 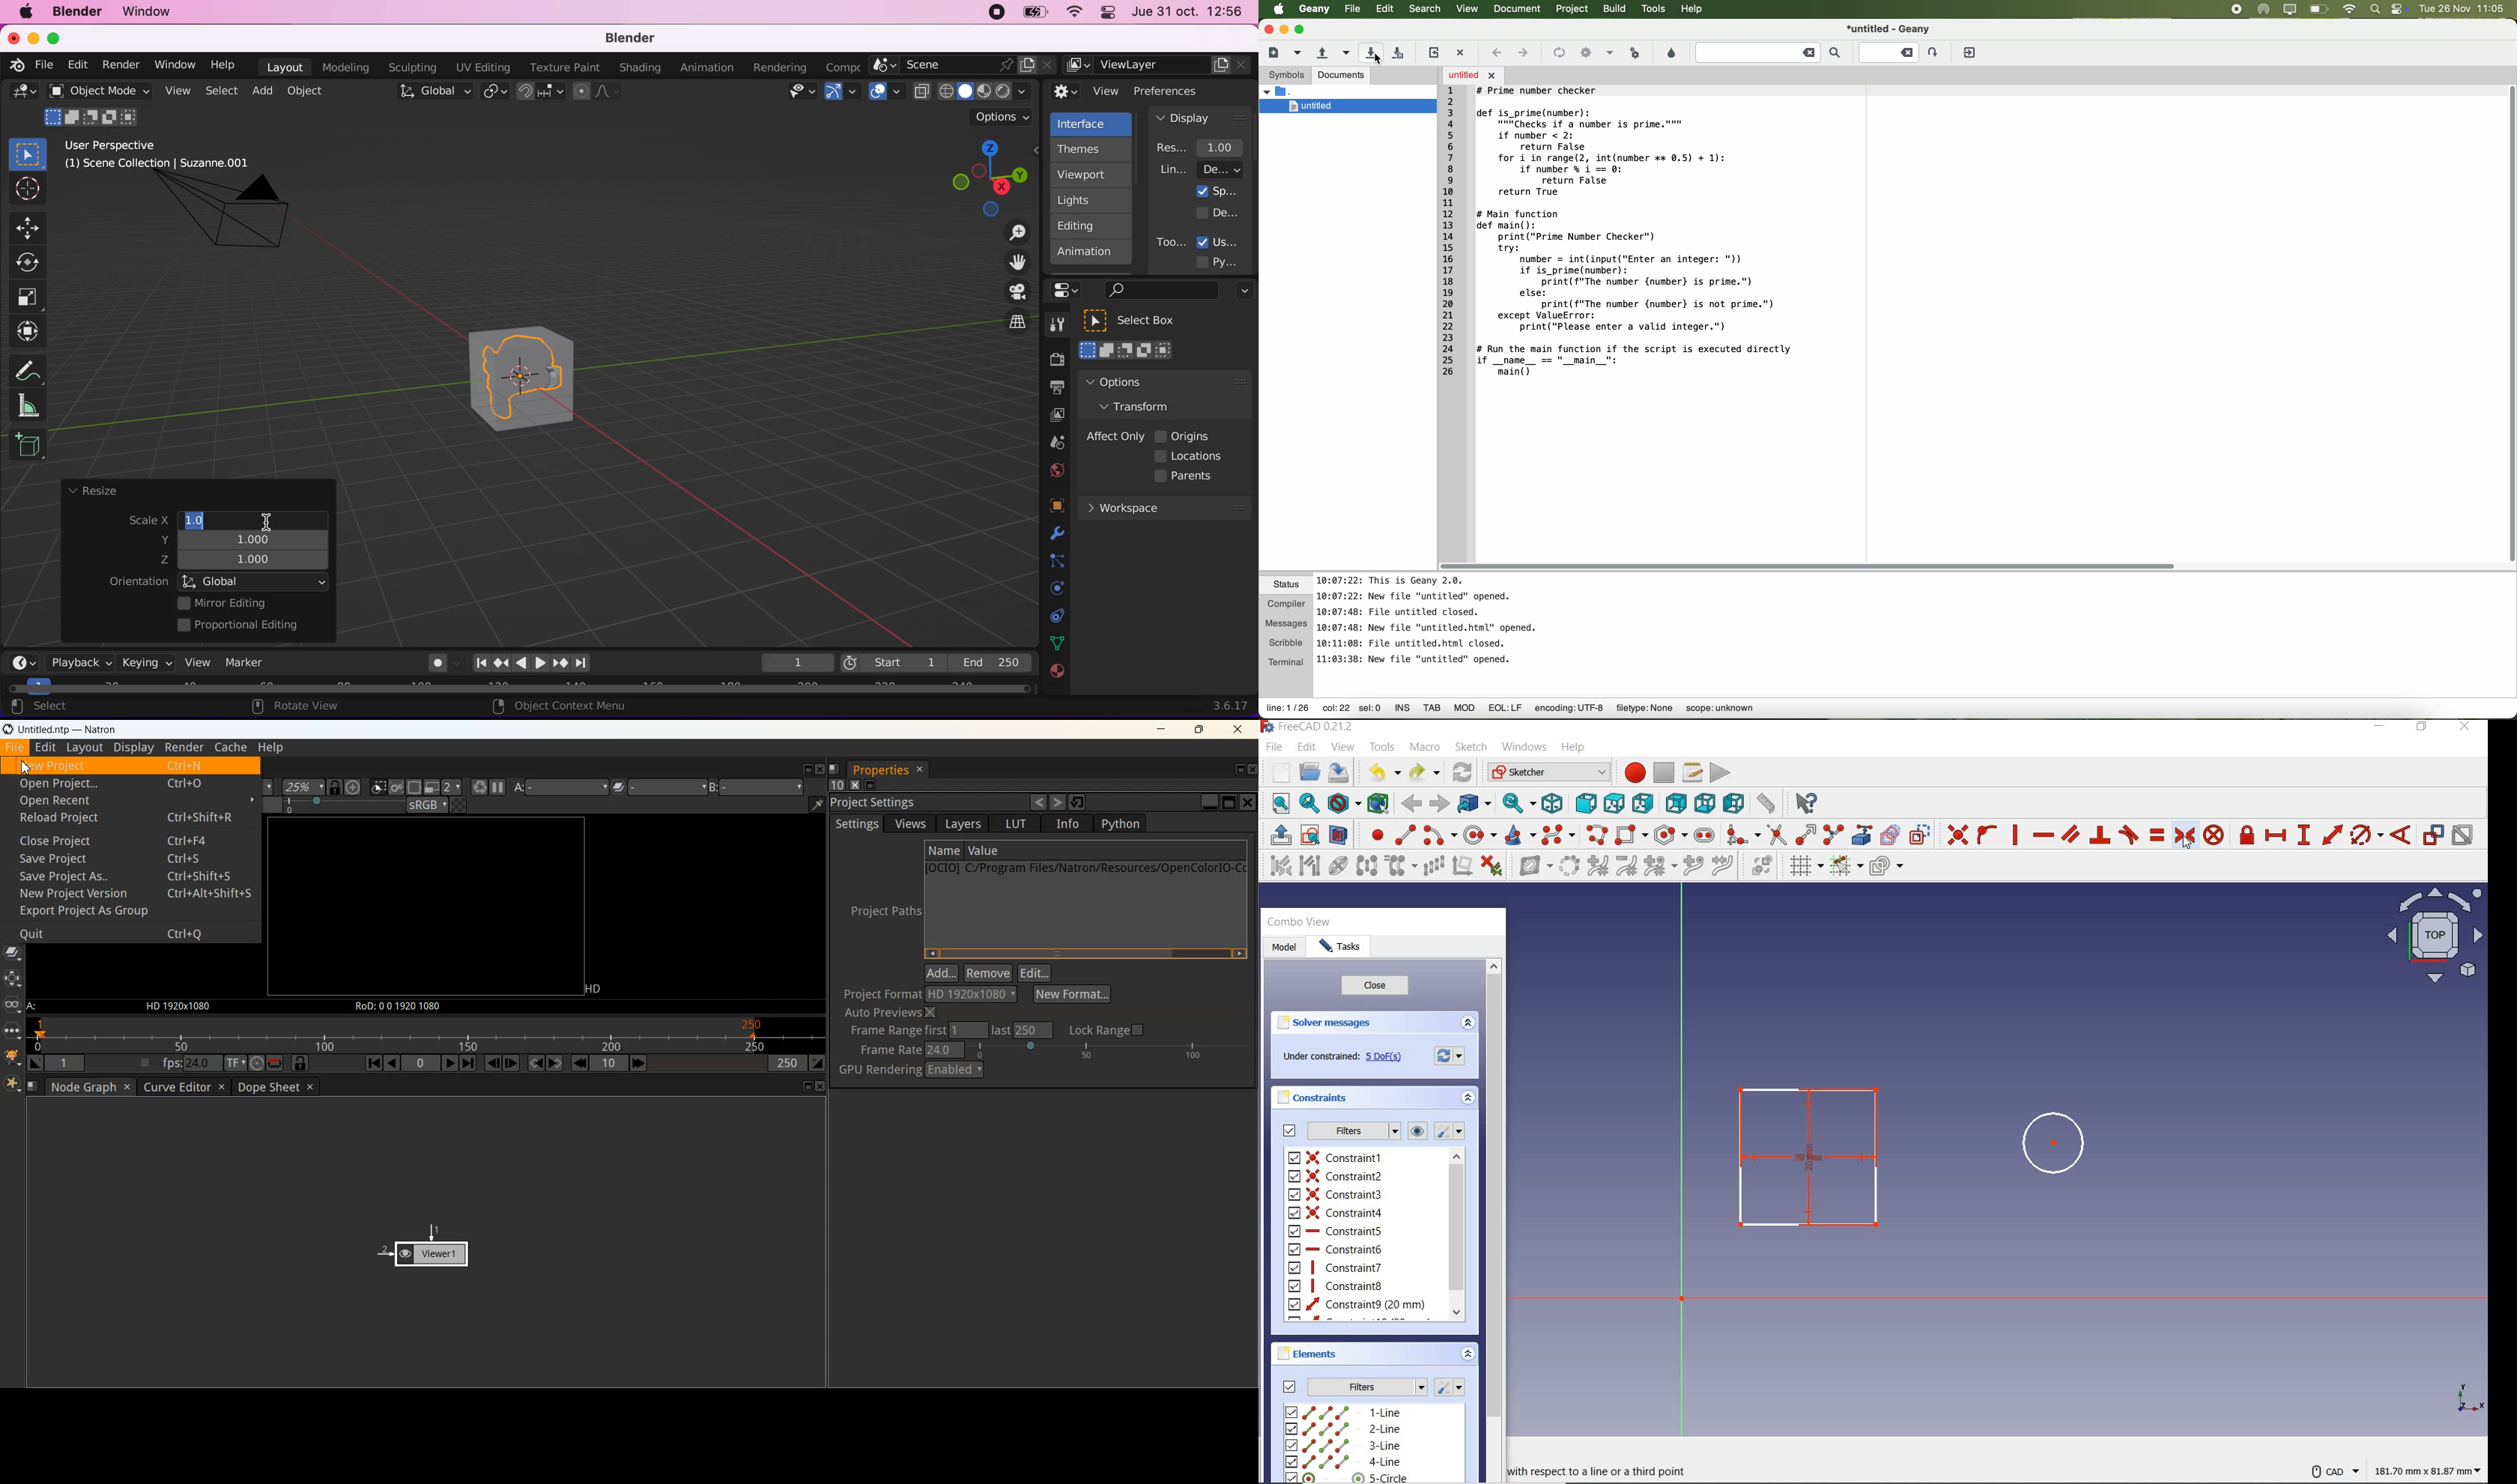 What do you see at coordinates (1848, 866) in the screenshot?
I see `toggle snap` at bounding box center [1848, 866].